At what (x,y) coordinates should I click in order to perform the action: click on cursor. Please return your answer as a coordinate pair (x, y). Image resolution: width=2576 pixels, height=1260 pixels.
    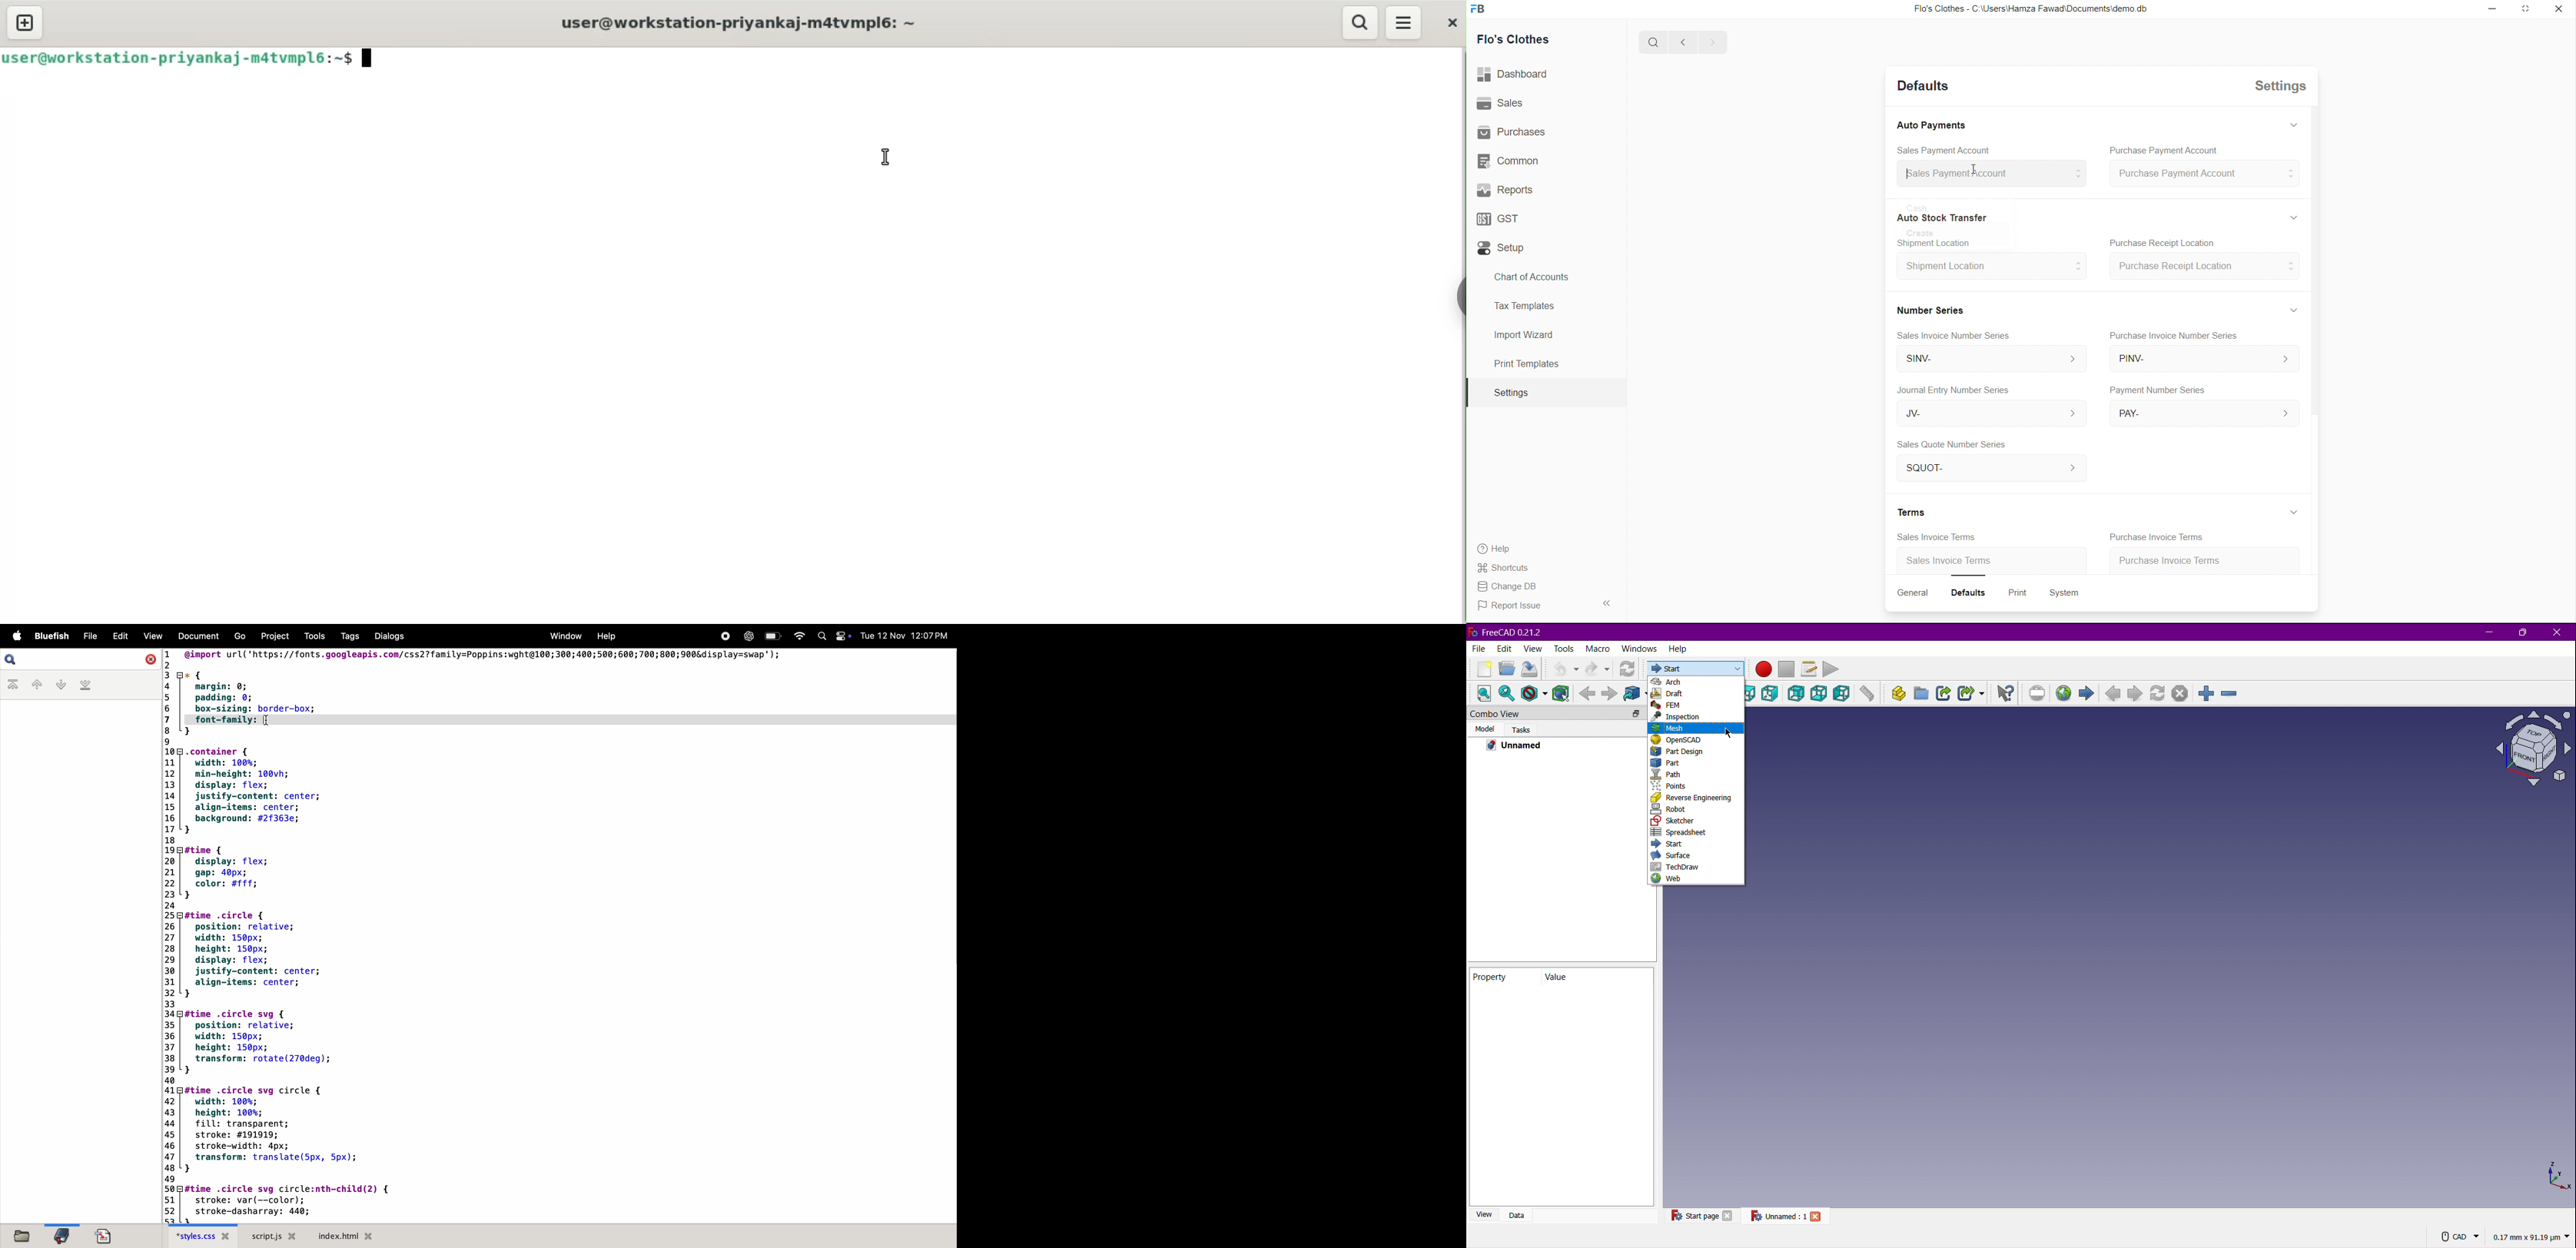
    Looking at the image, I should click on (885, 158).